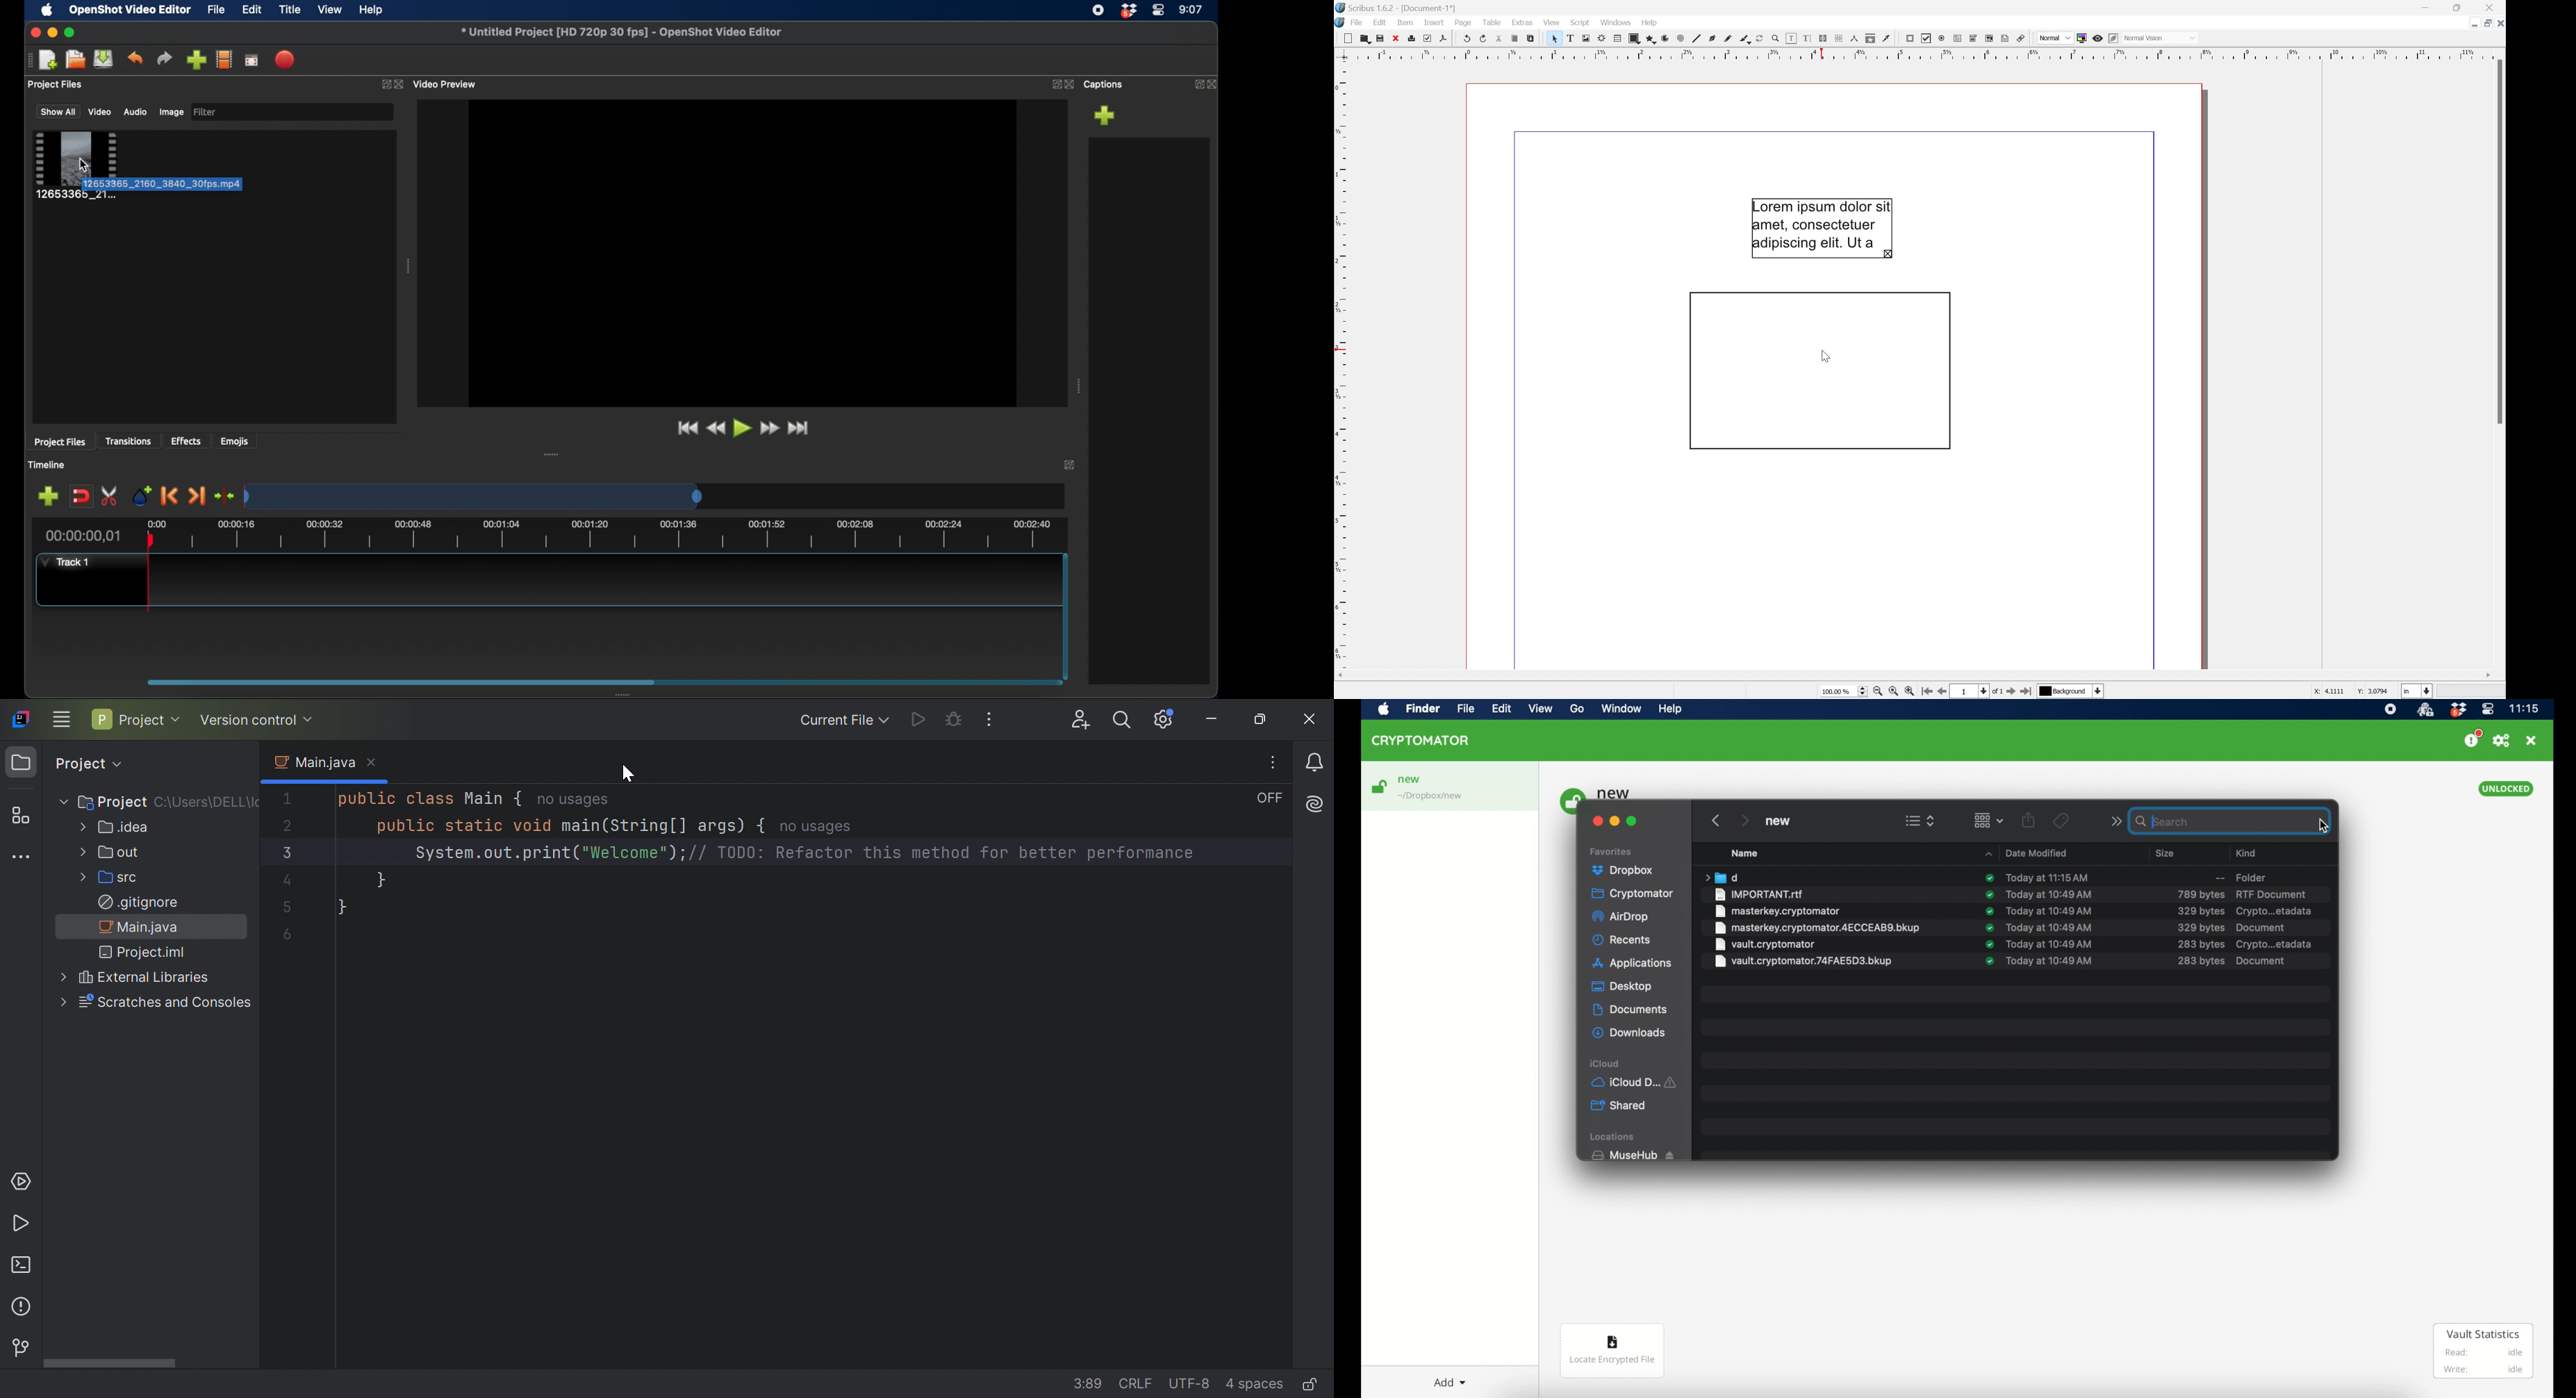 Image resolution: width=2576 pixels, height=1400 pixels. What do you see at coordinates (2336, 692) in the screenshot?
I see `4.1111` at bounding box center [2336, 692].